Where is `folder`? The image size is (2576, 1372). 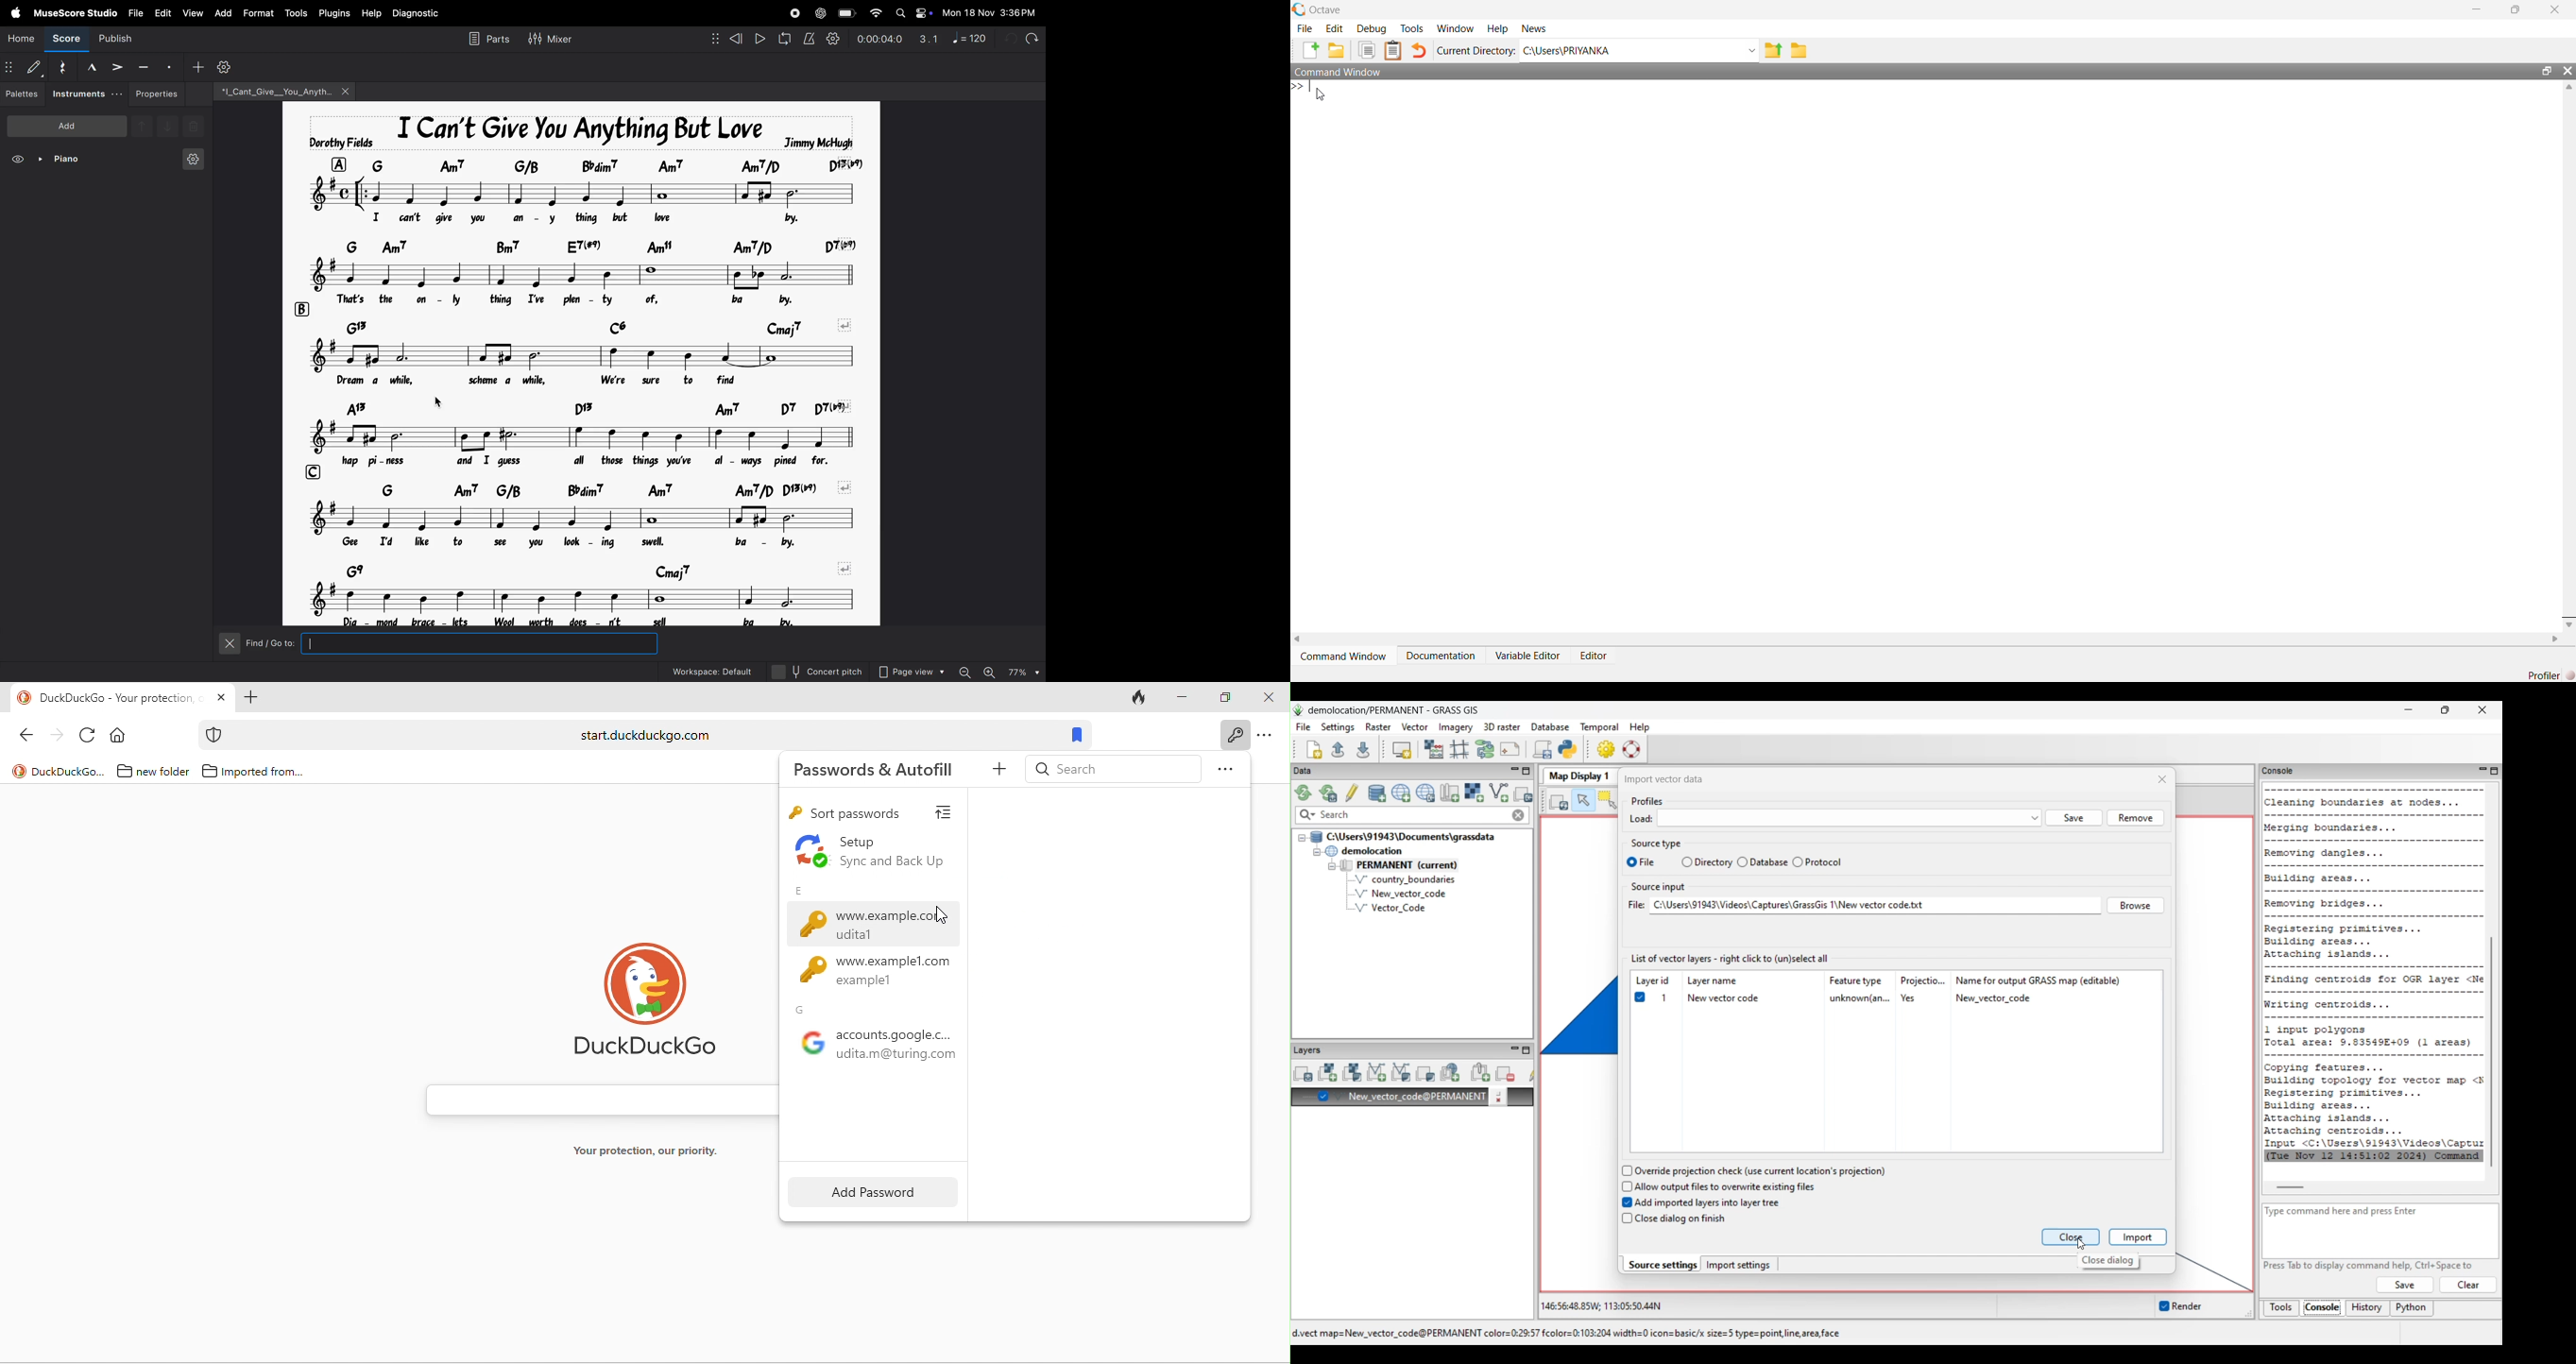
folder is located at coordinates (1801, 50).